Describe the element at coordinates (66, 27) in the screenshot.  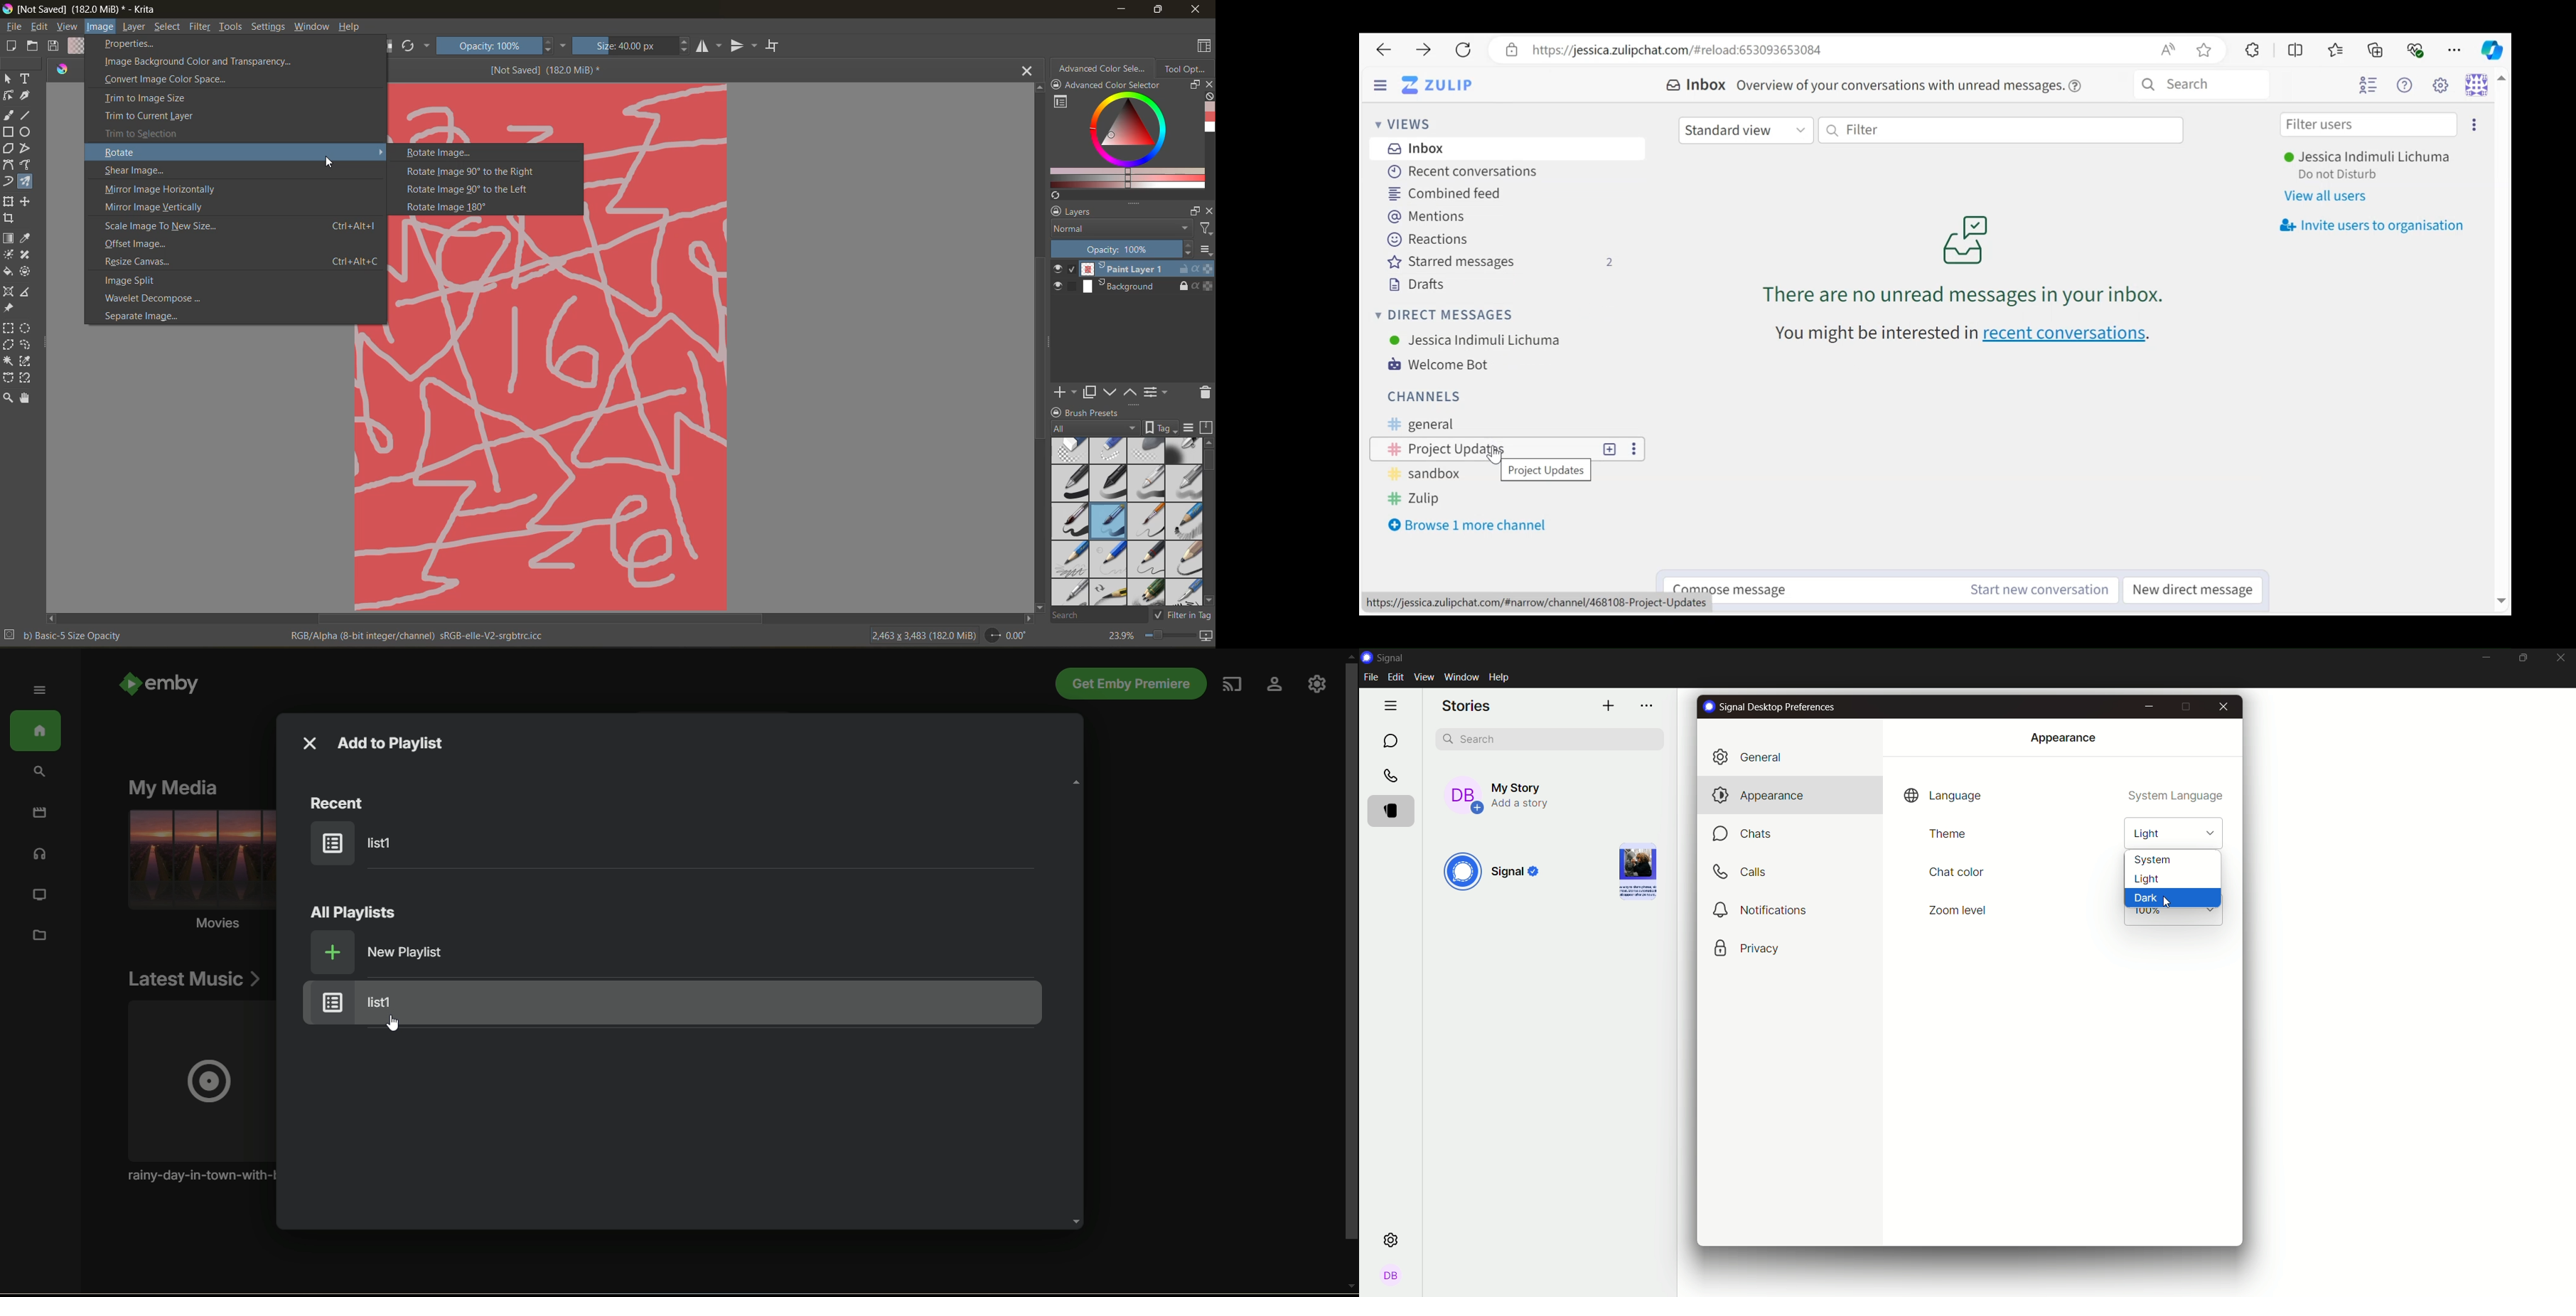
I see `view` at that location.